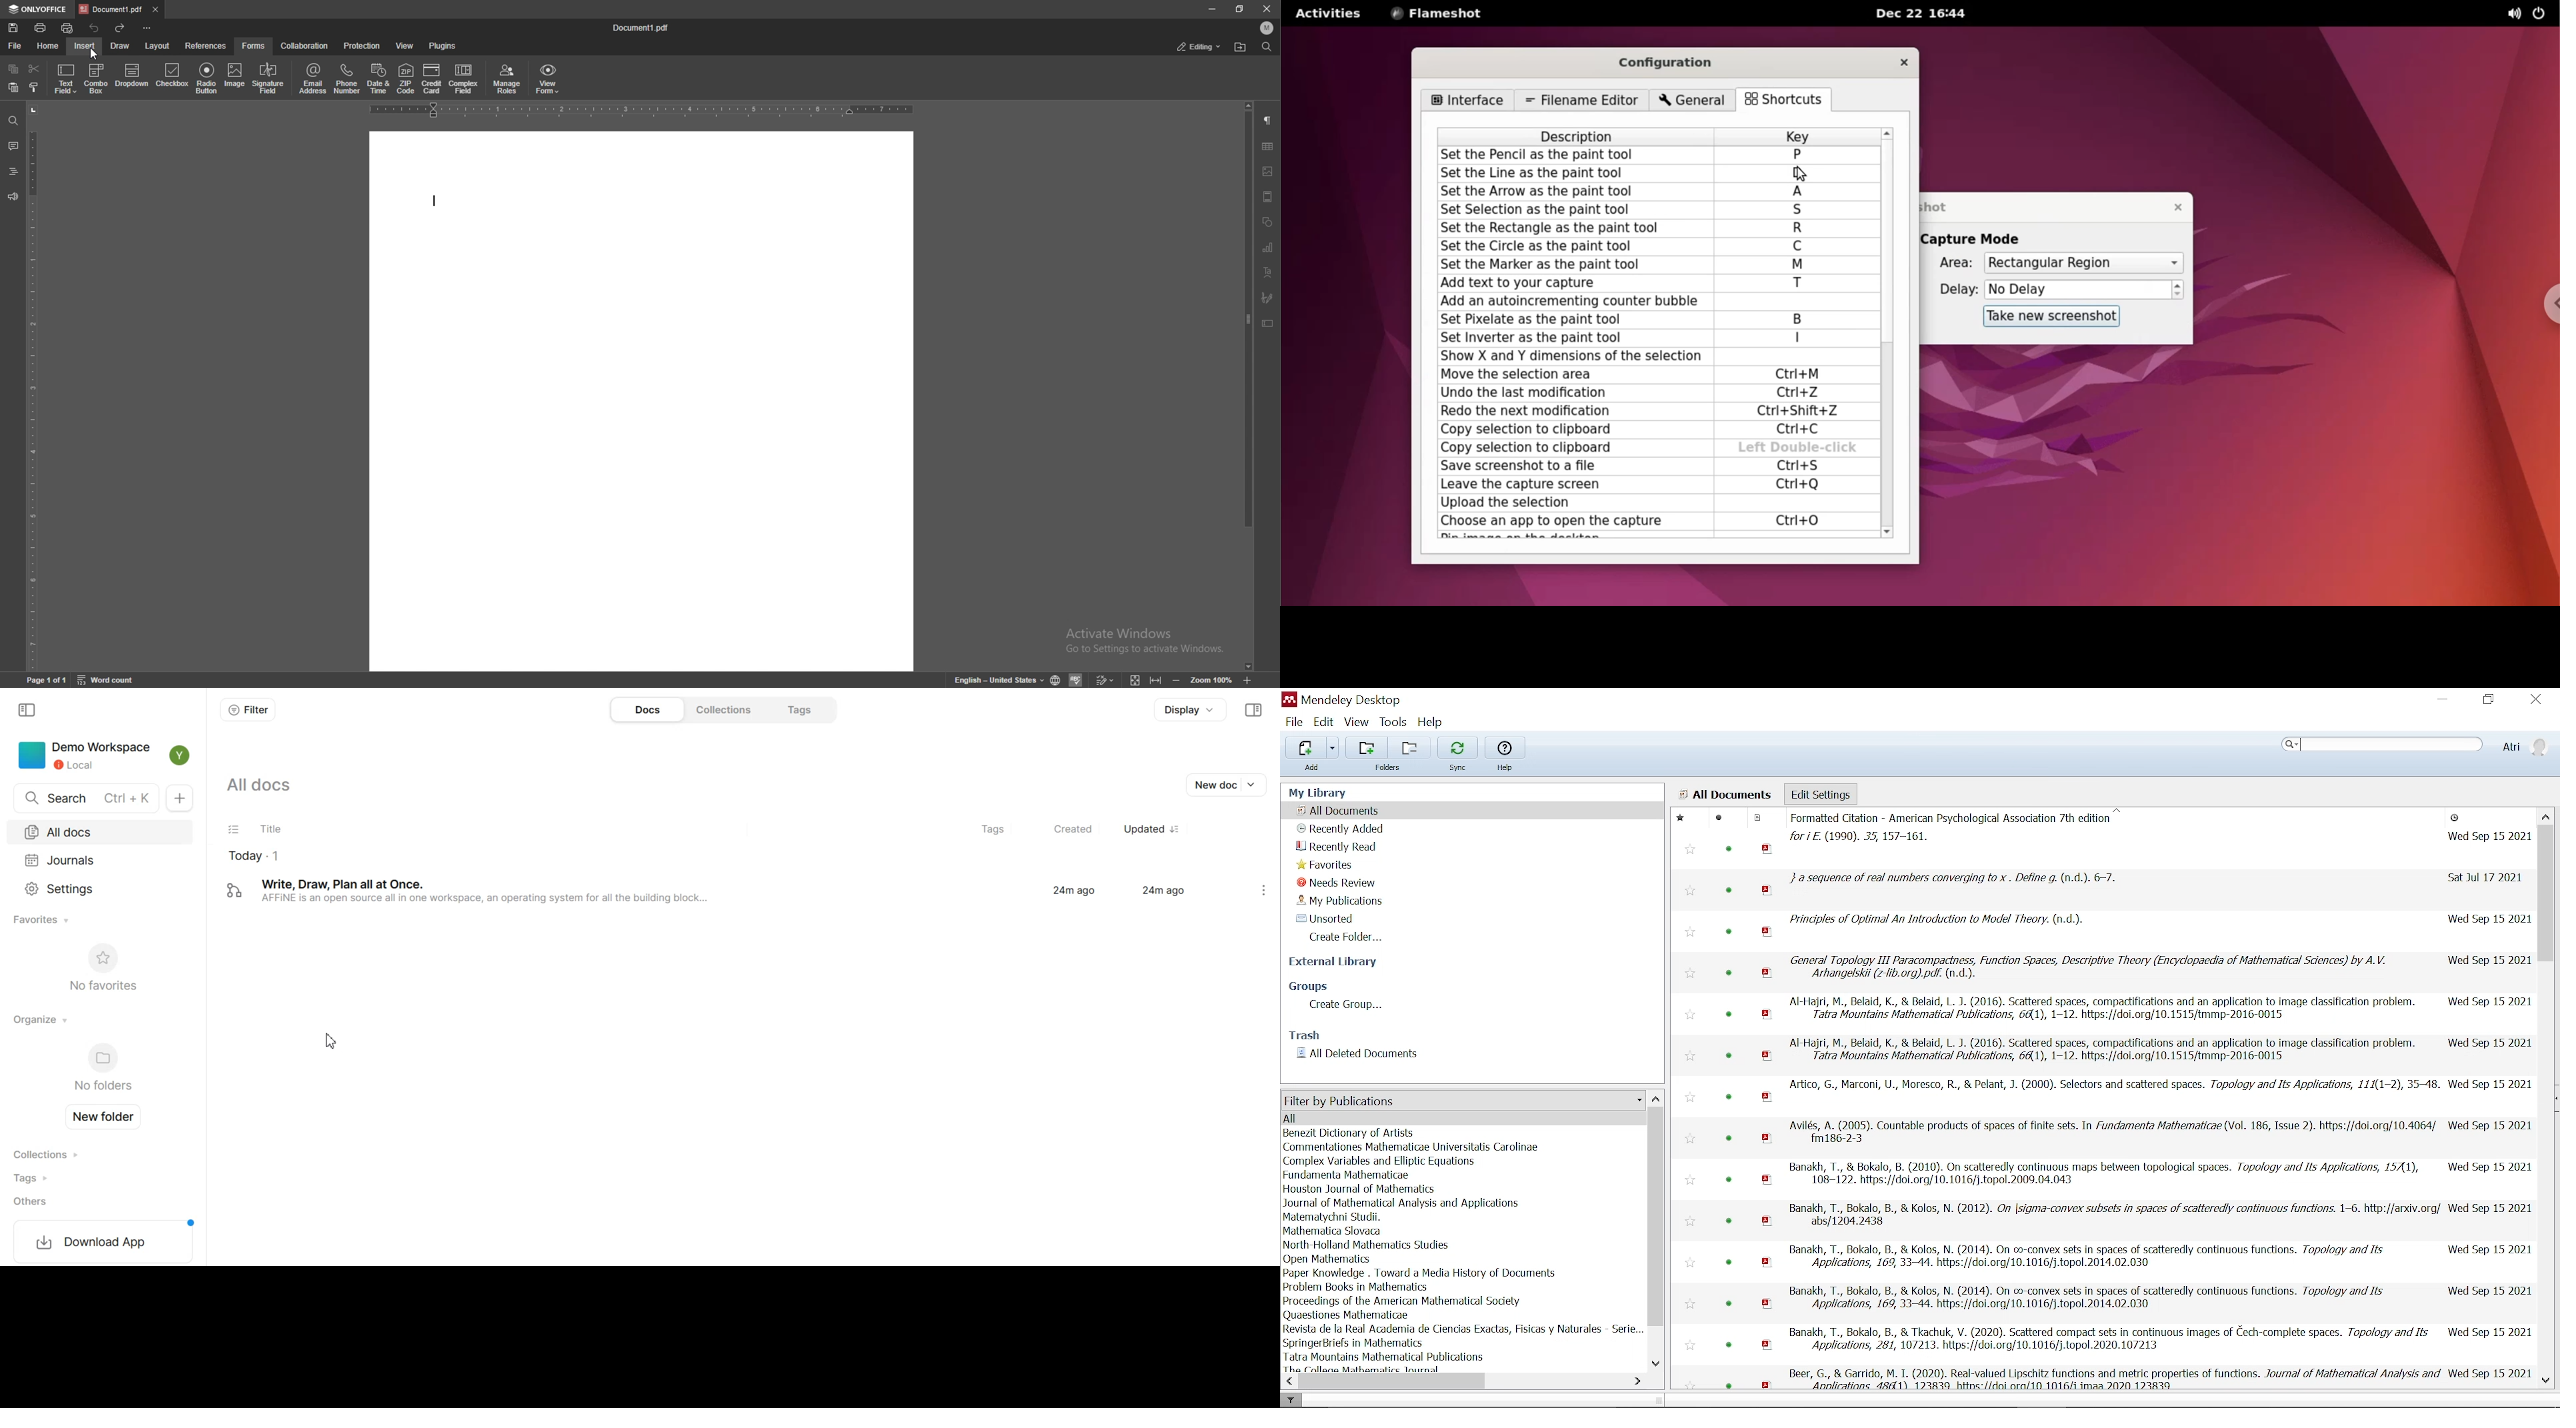  What do you see at coordinates (234, 829) in the screenshot?
I see `Checklist` at bounding box center [234, 829].